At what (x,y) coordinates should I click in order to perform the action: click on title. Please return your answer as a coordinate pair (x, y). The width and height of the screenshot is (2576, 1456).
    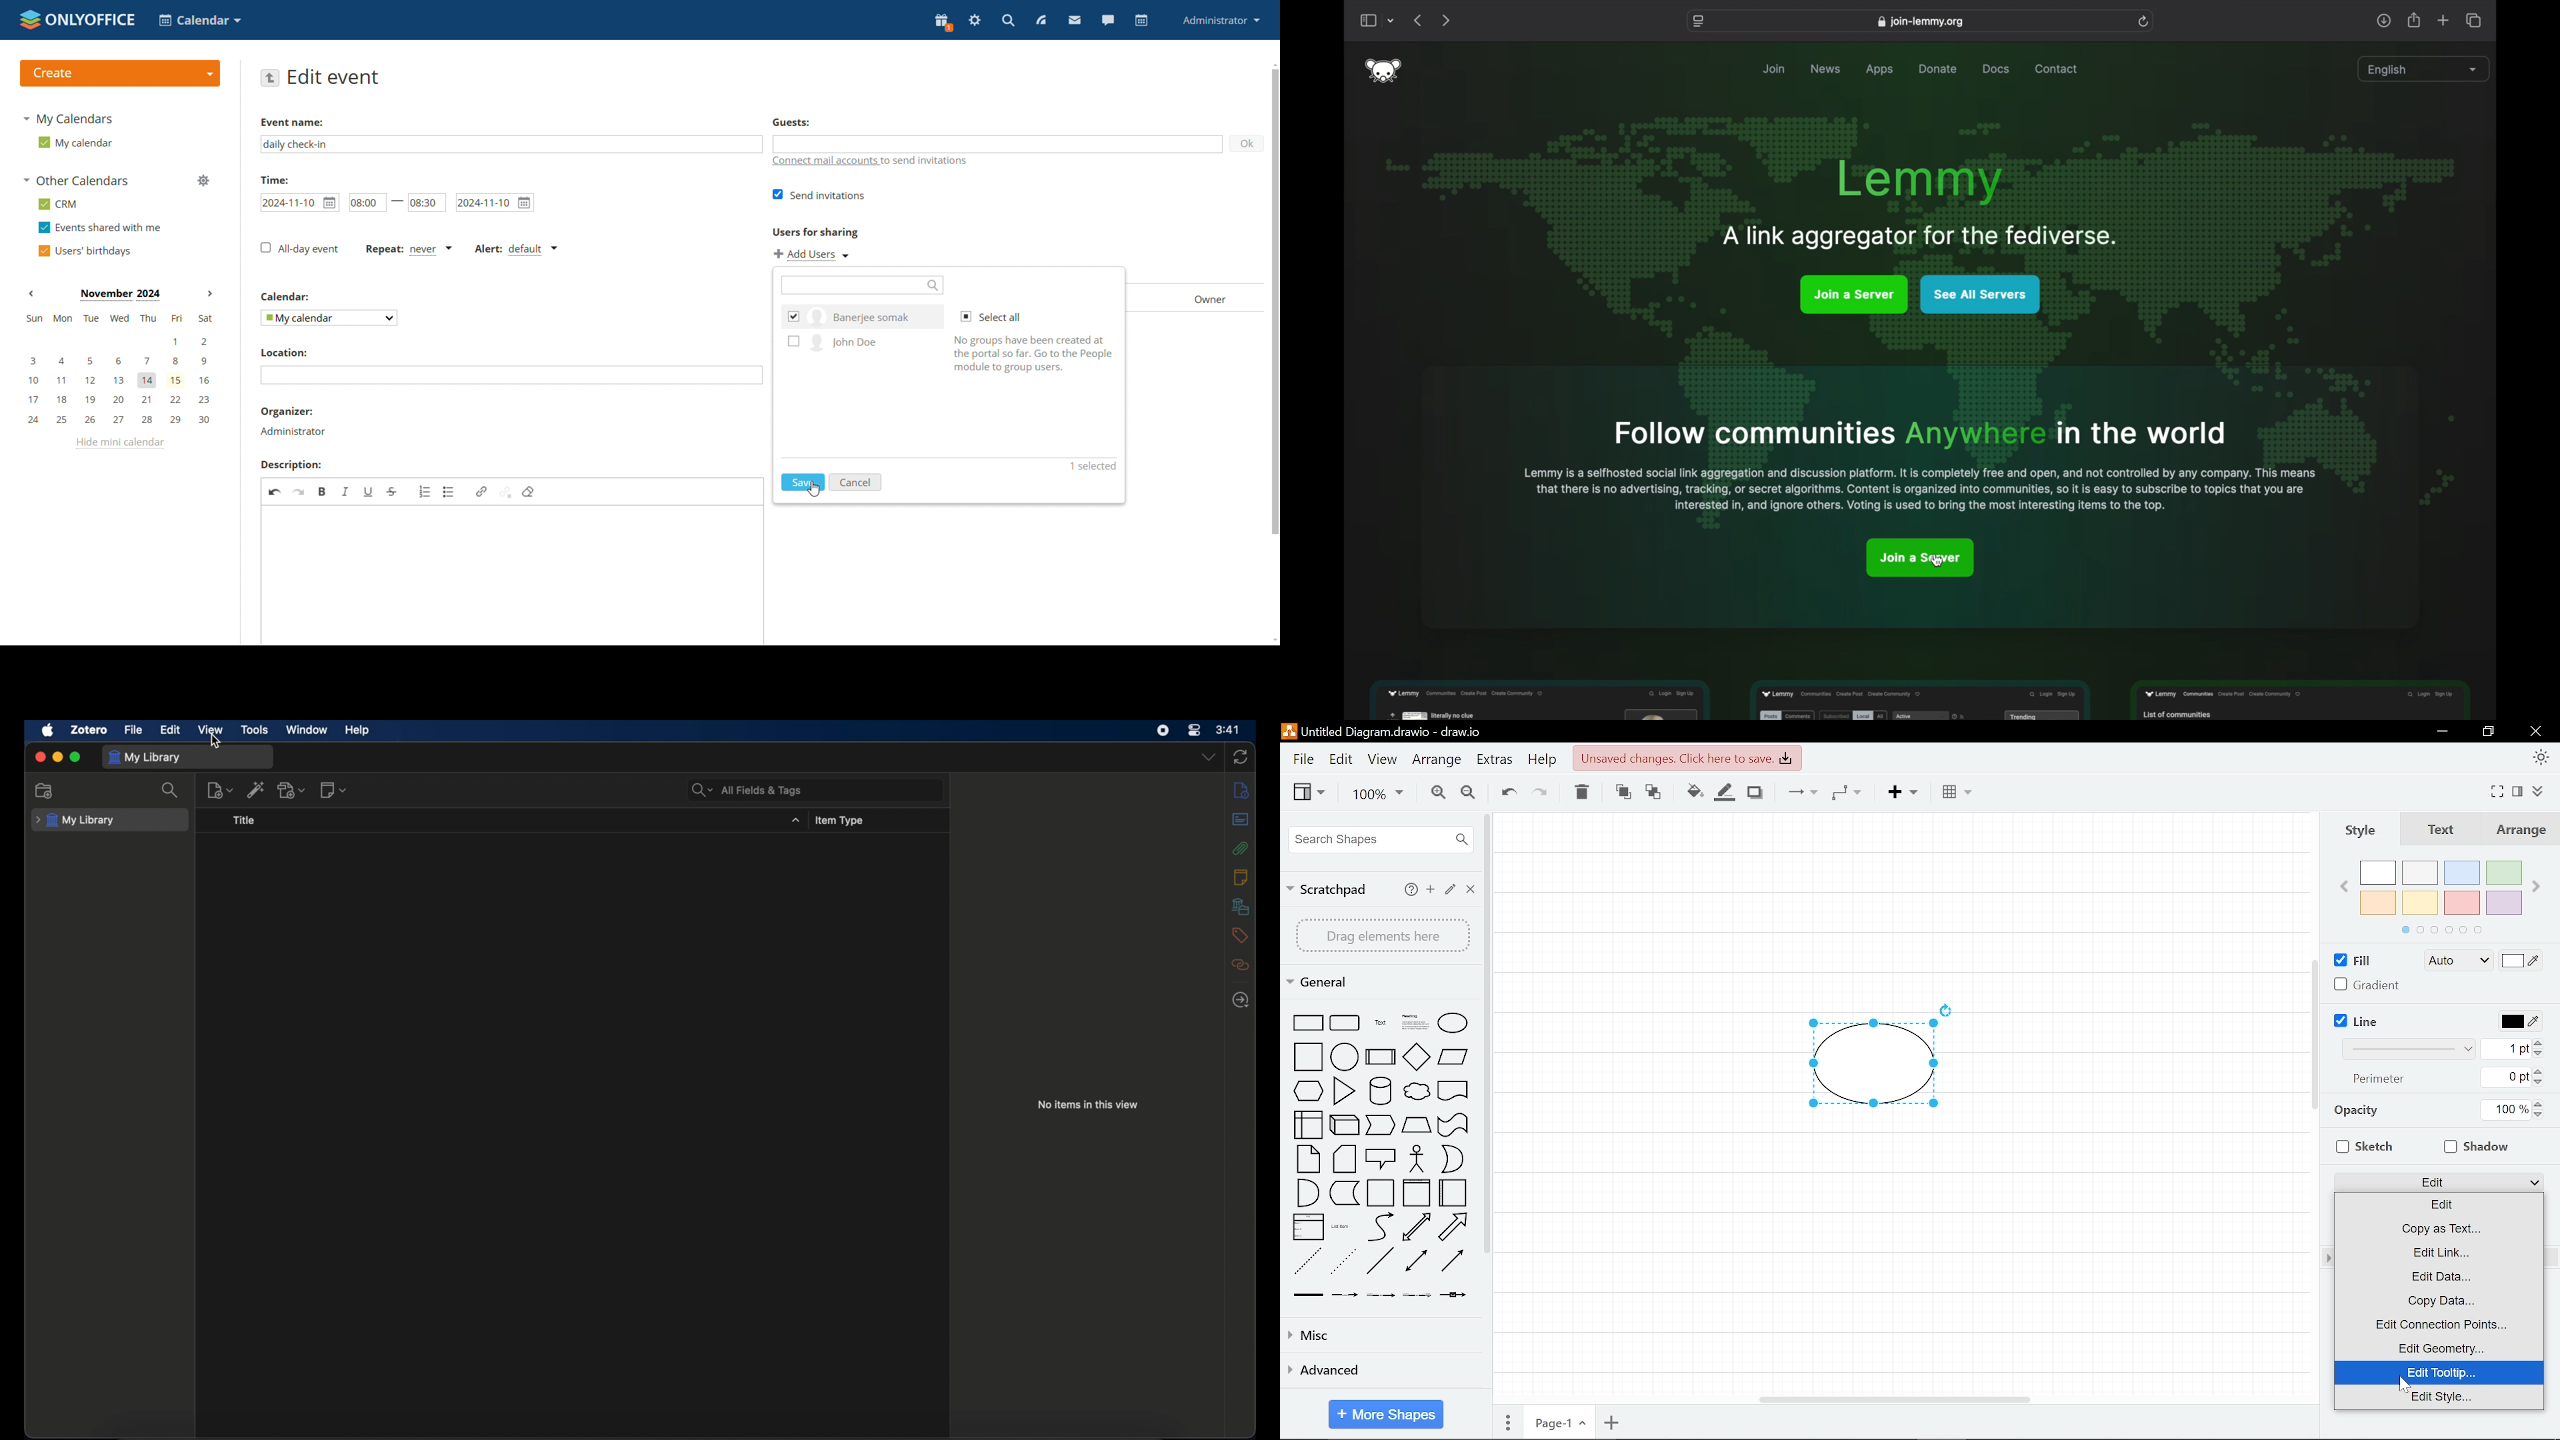
    Looking at the image, I should click on (245, 819).